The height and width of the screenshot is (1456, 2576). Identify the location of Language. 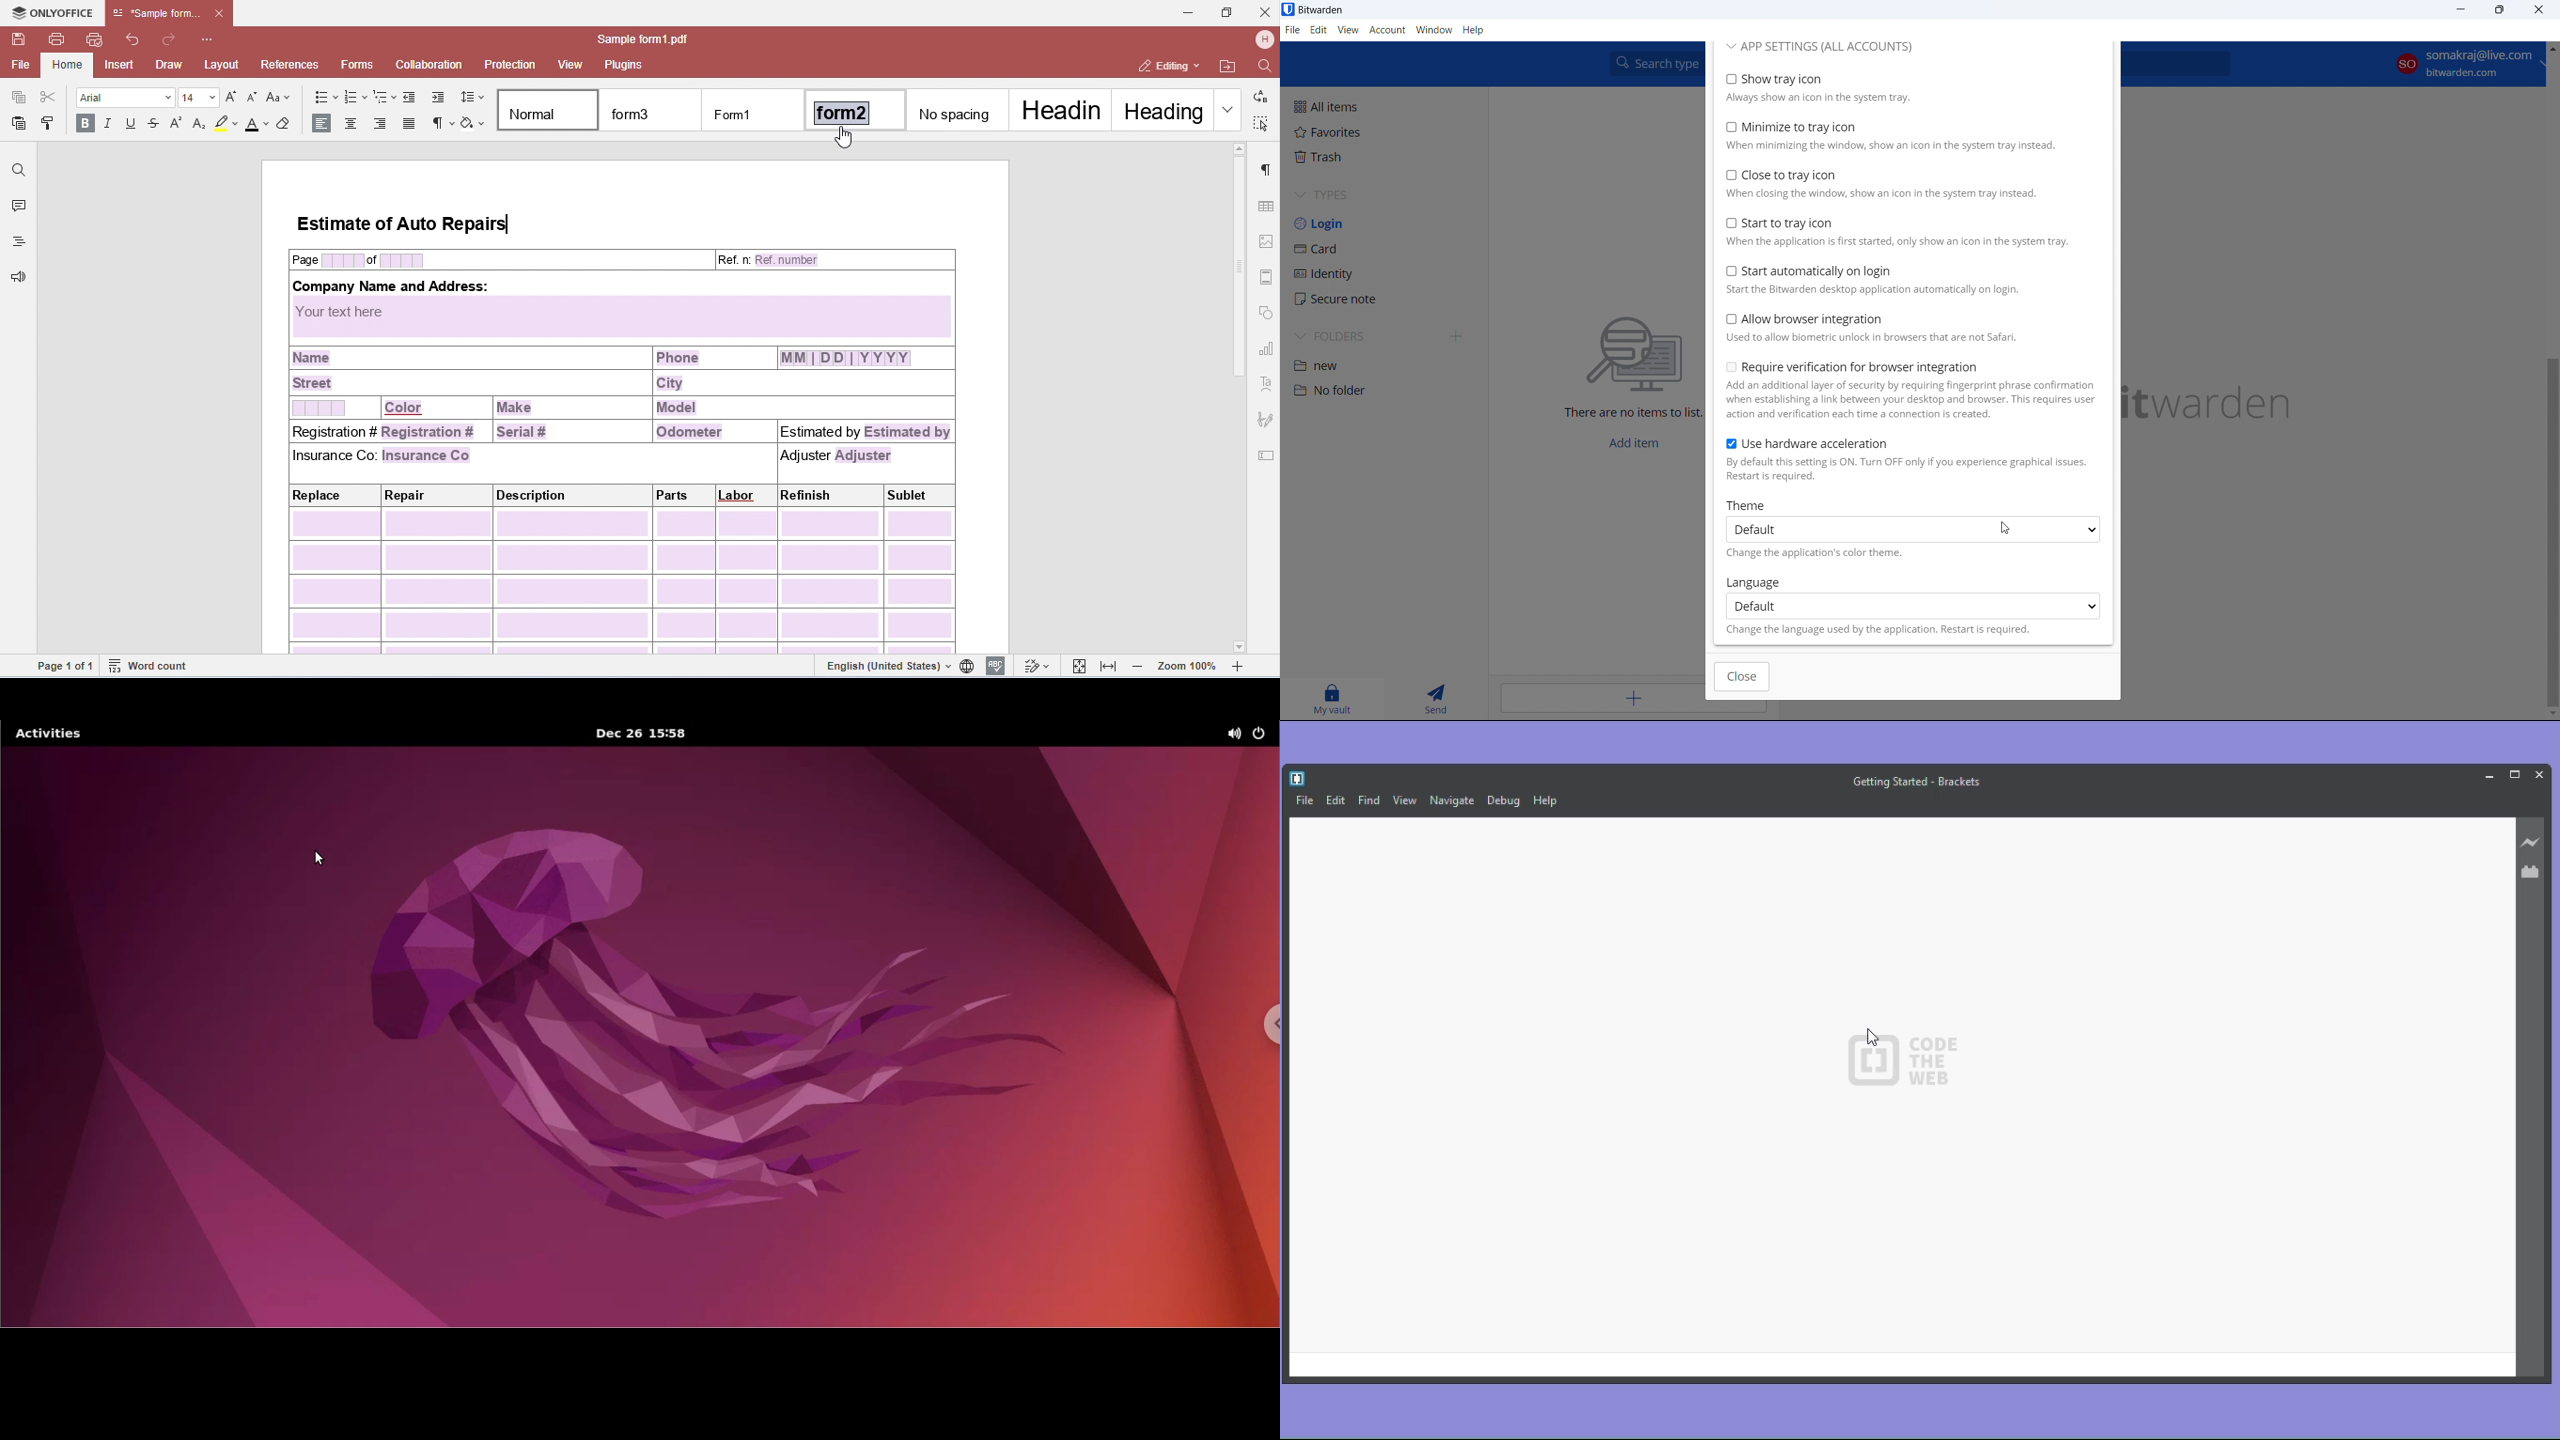
(1757, 581).